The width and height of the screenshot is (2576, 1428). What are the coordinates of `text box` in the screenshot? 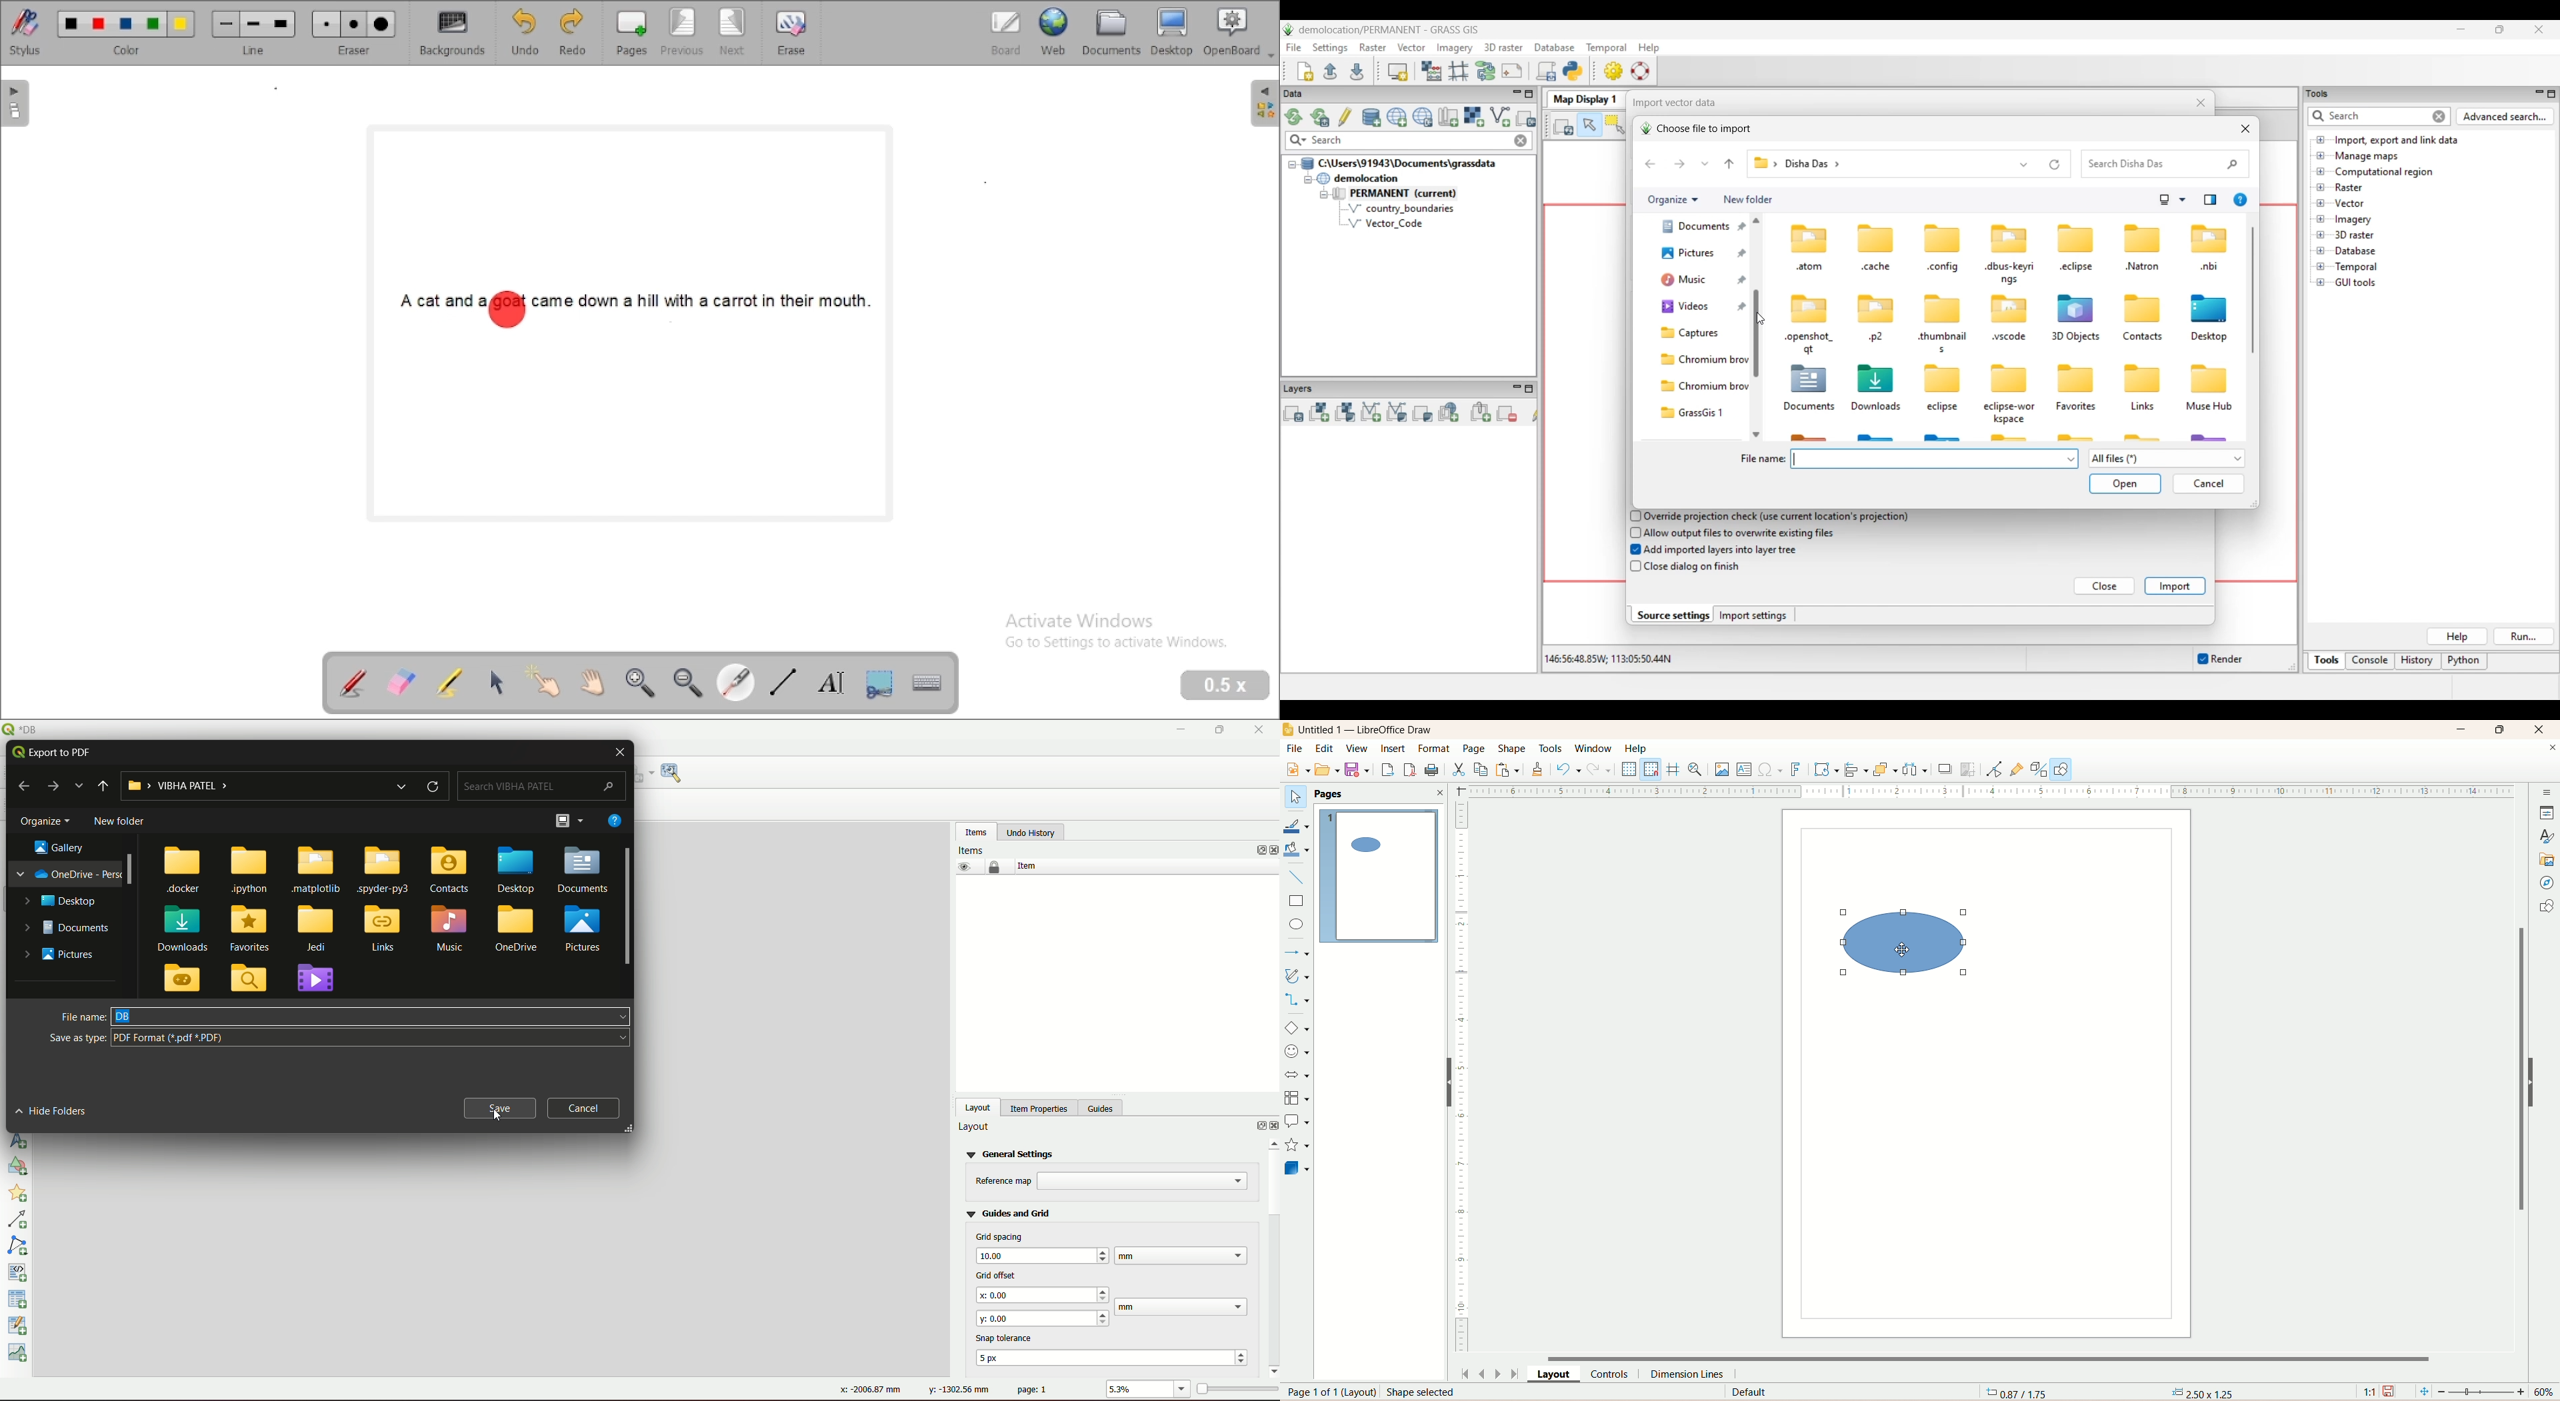 It's located at (373, 1017).